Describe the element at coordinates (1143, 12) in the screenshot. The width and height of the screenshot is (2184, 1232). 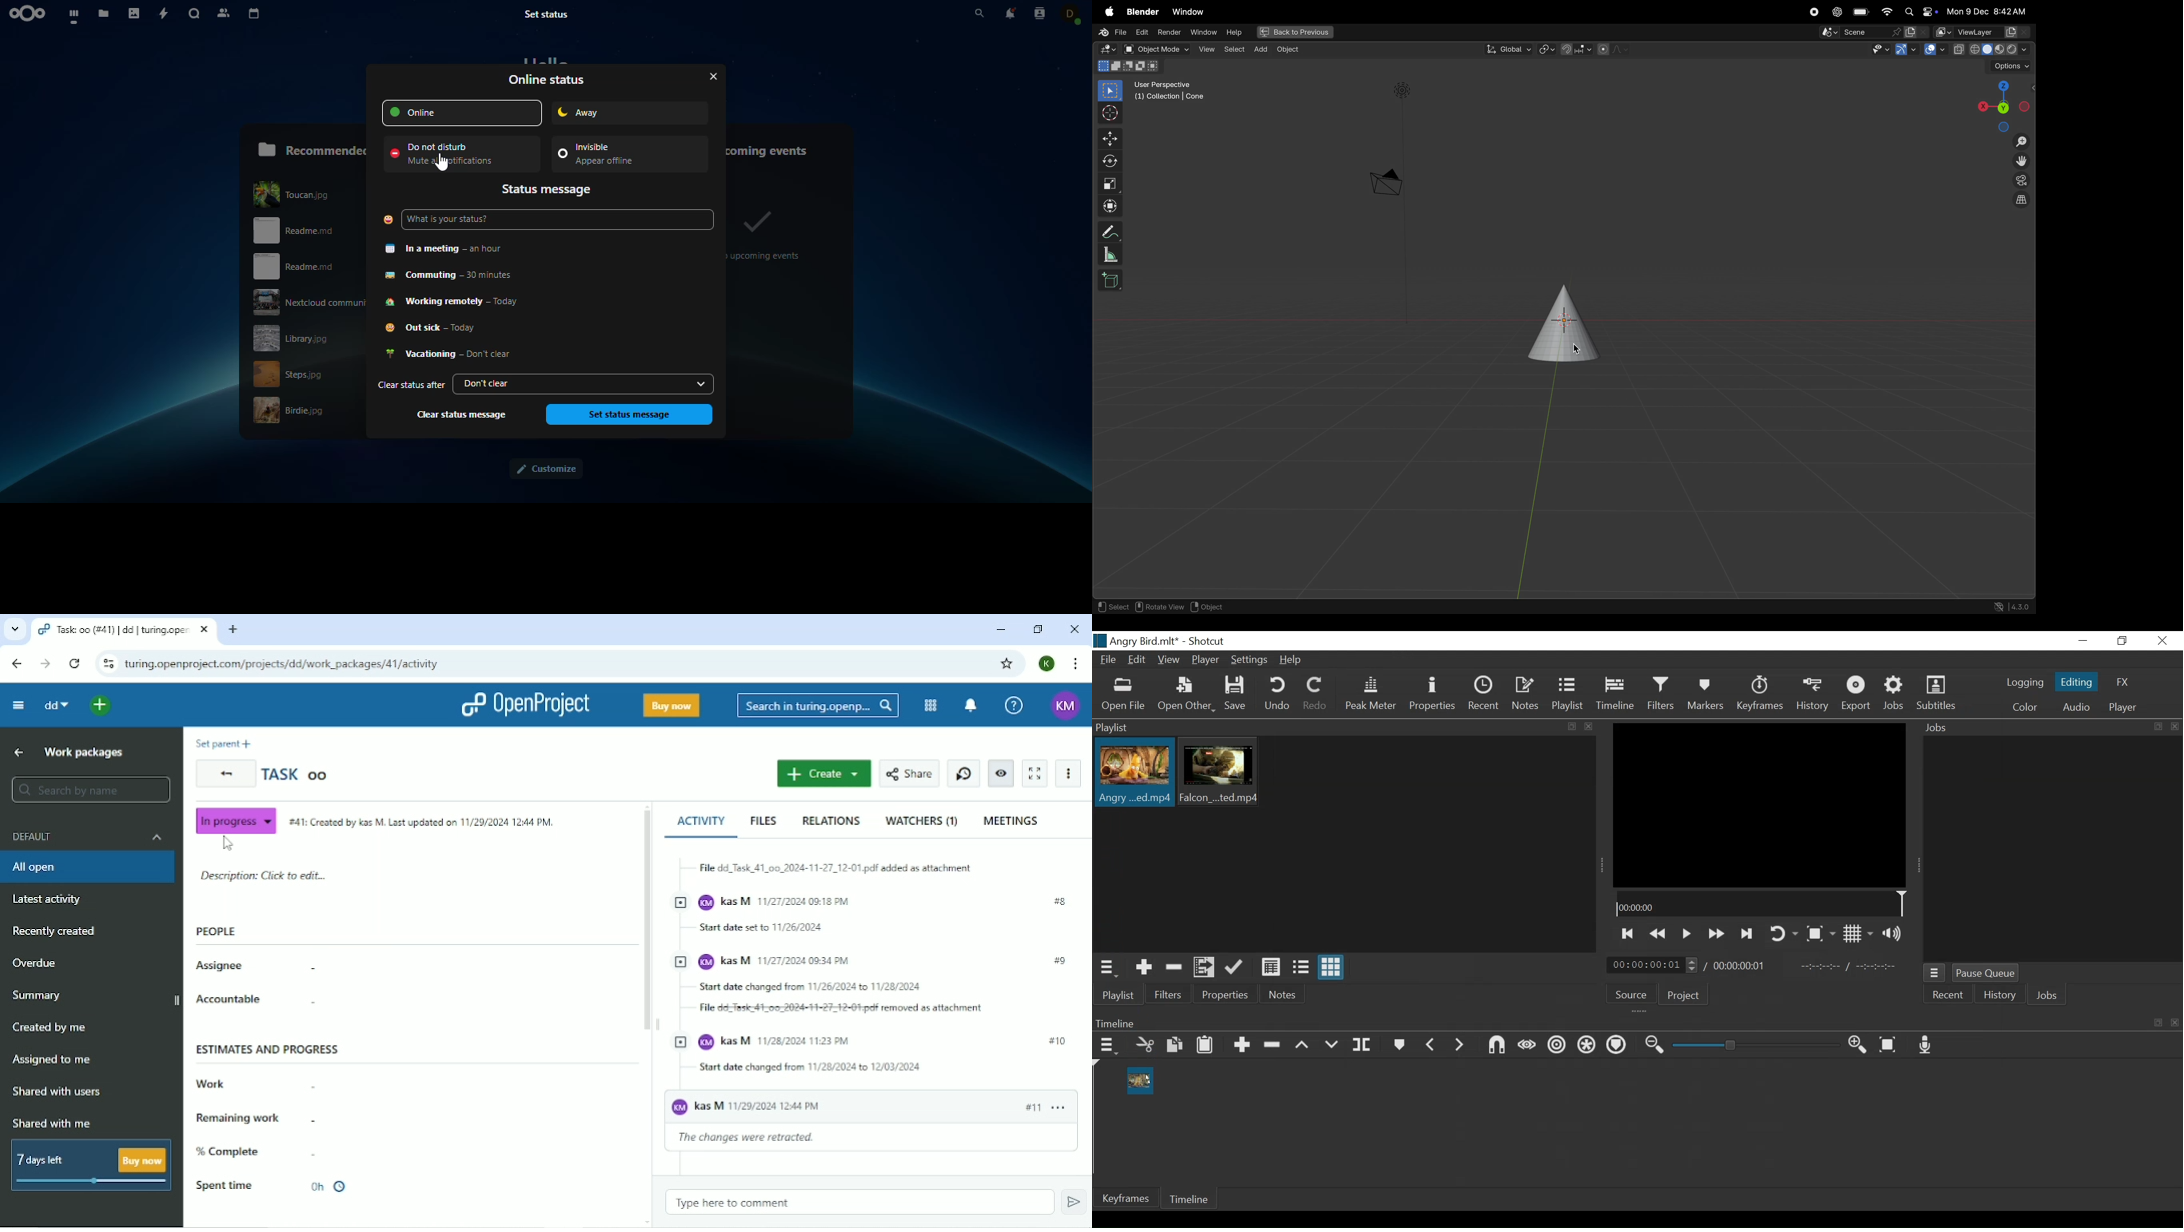
I see `Blender` at that location.